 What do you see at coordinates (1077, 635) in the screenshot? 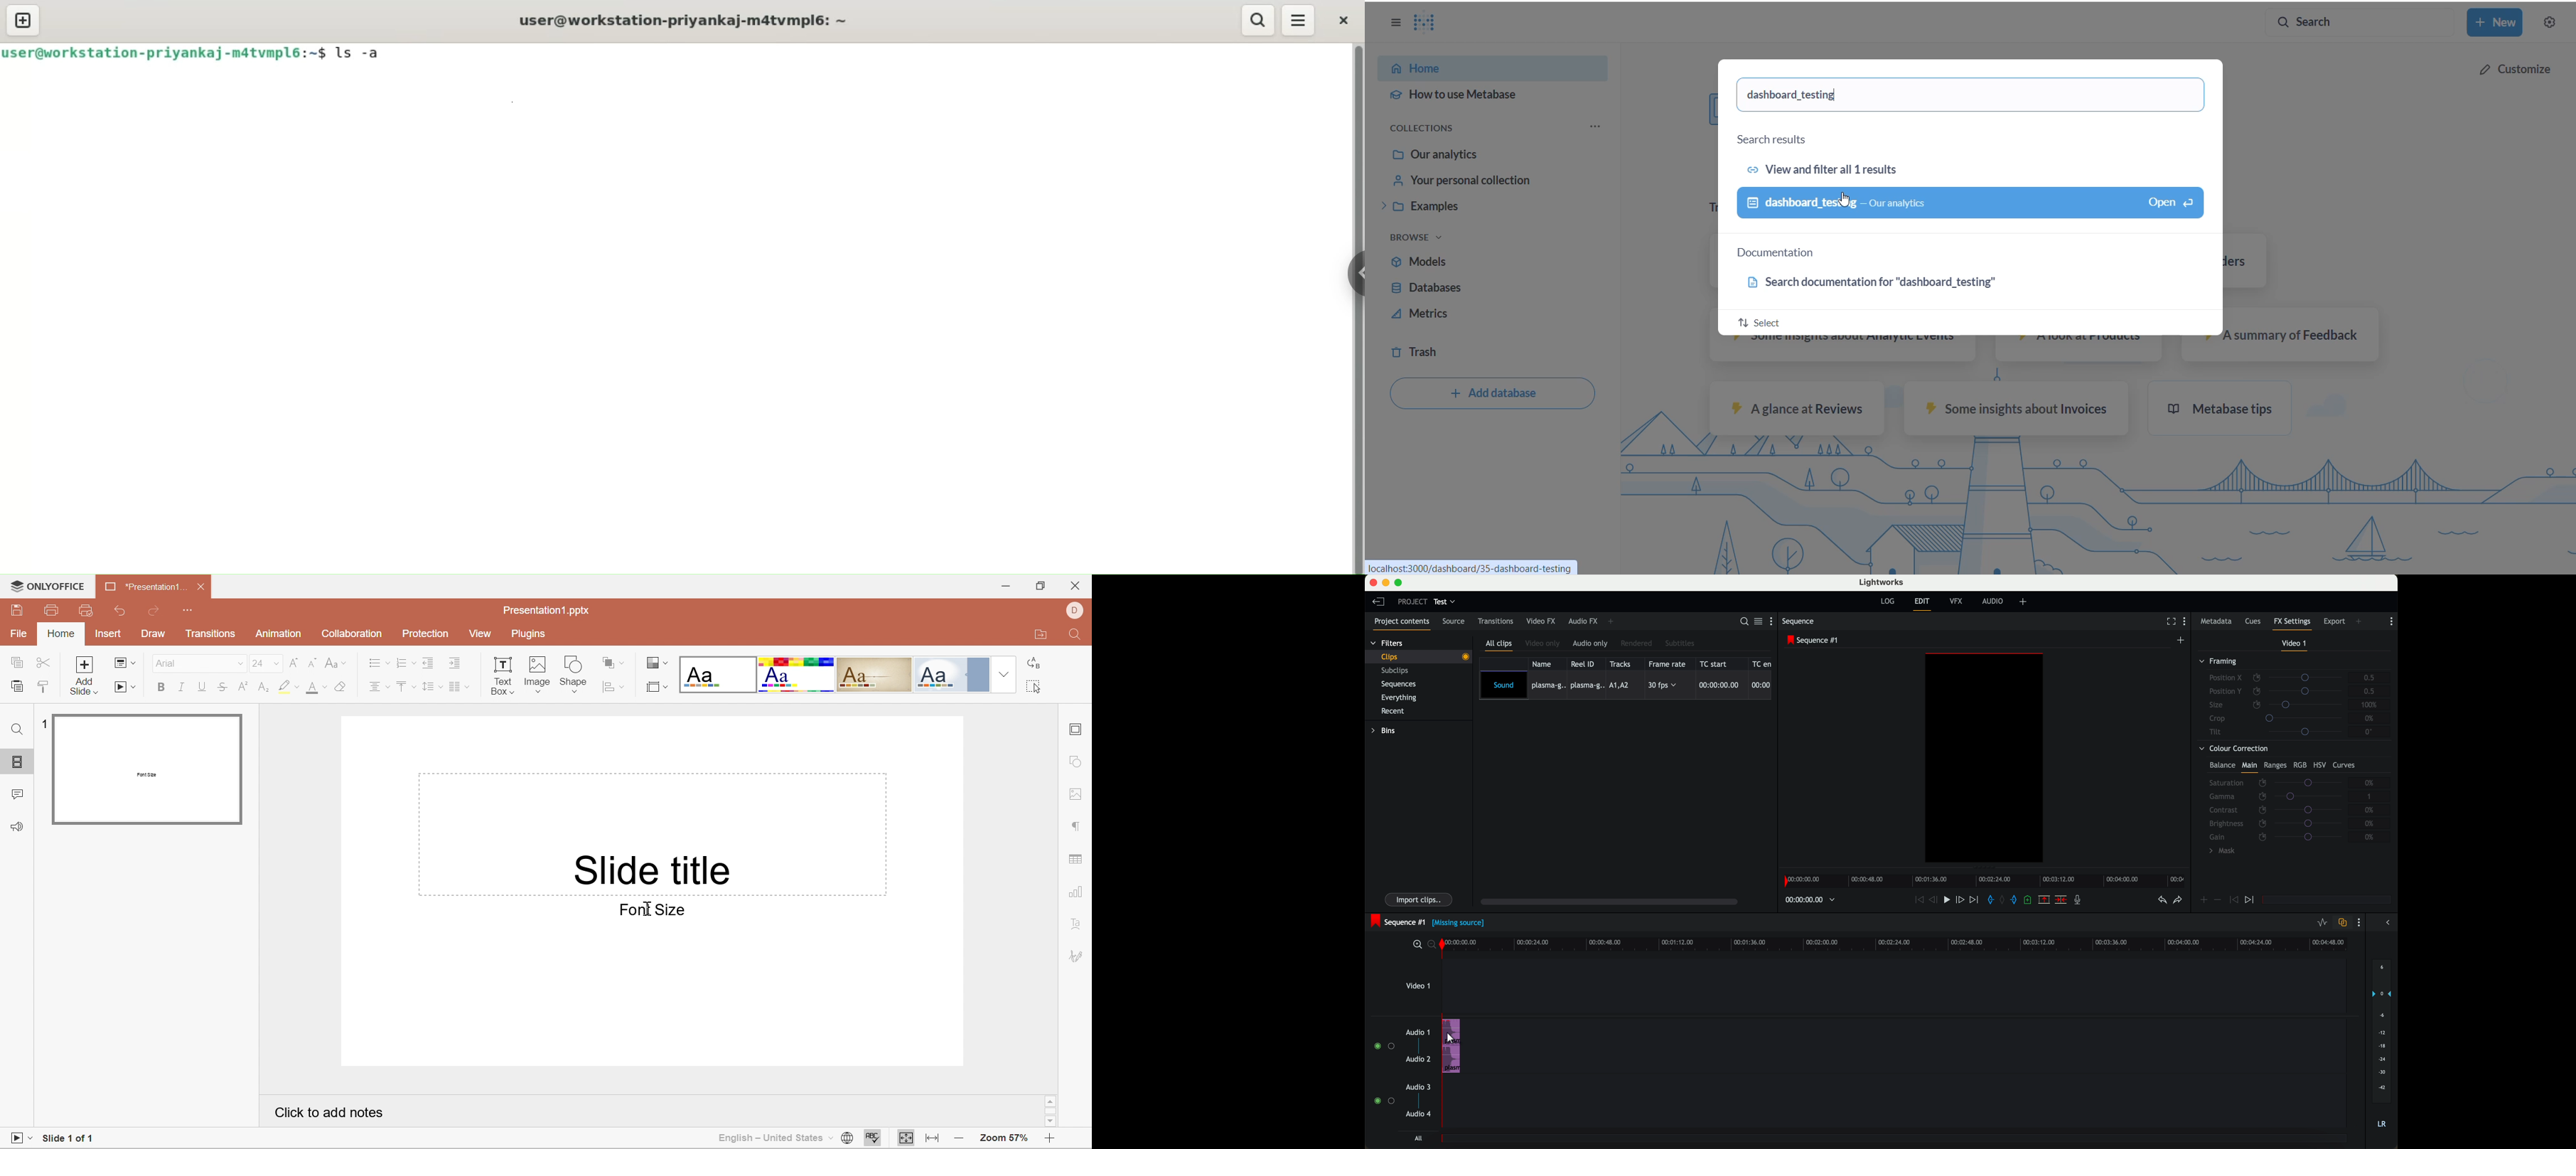
I see `Find` at bounding box center [1077, 635].